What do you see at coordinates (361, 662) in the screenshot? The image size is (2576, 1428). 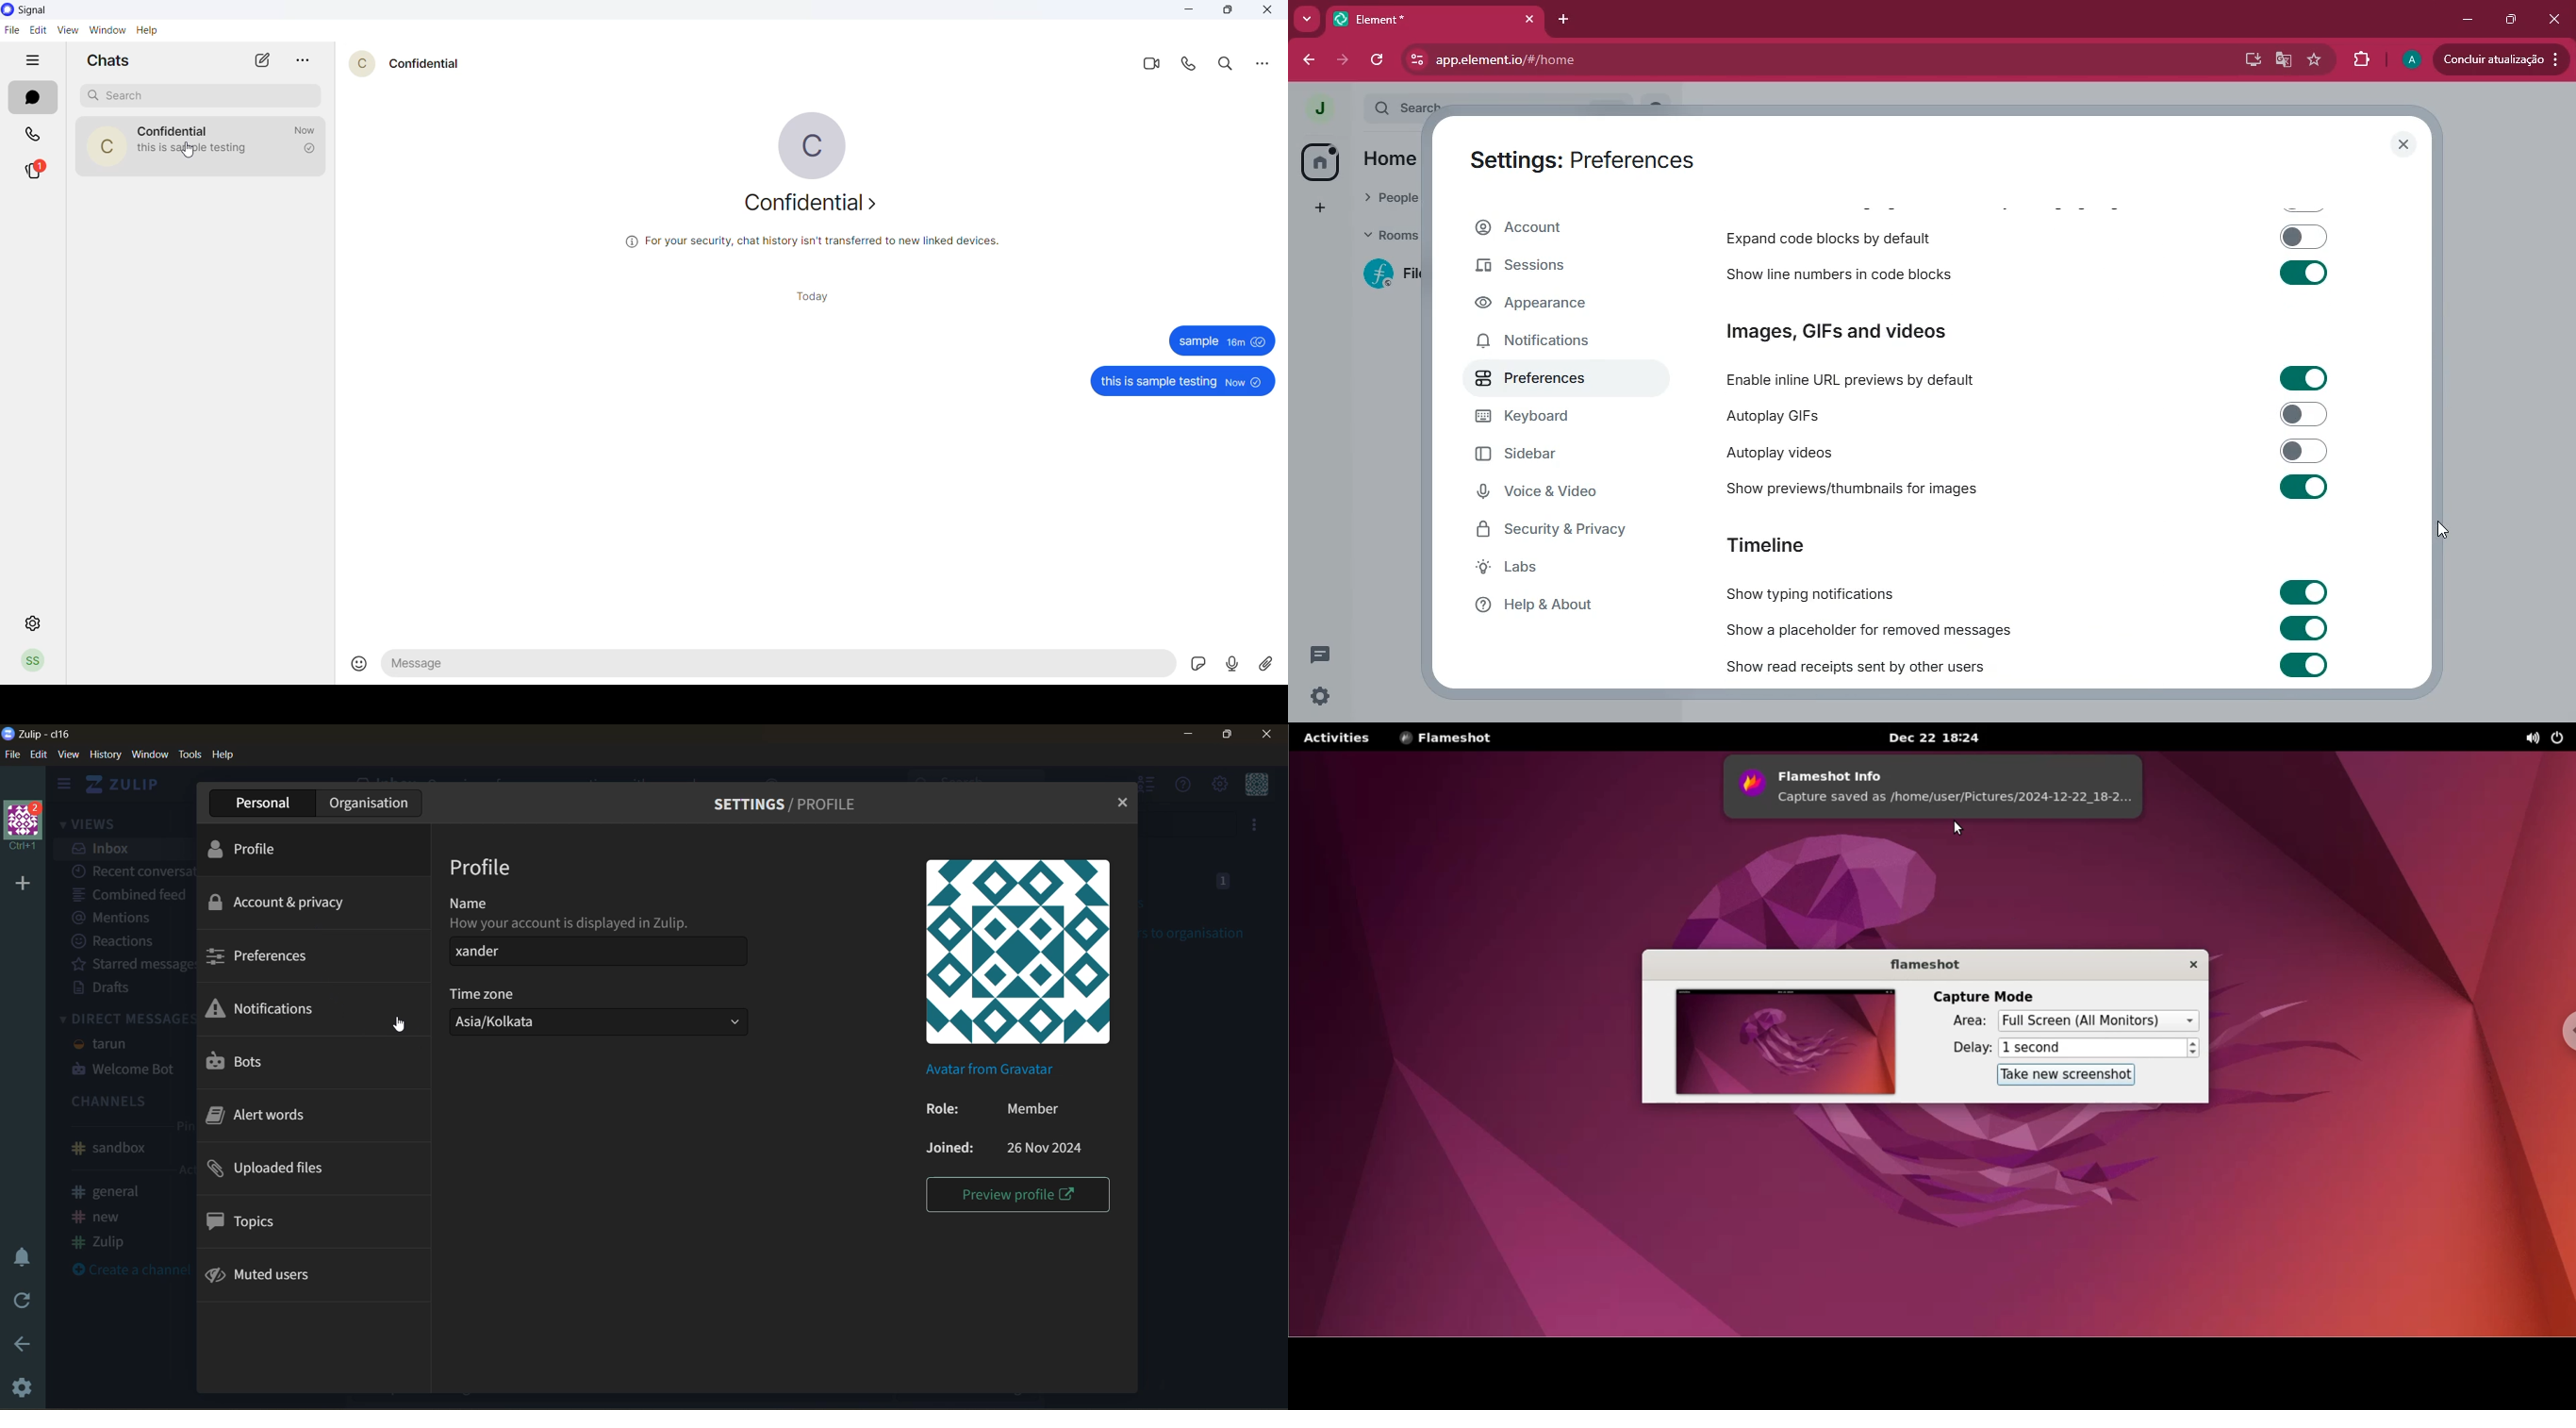 I see `emoji` at bounding box center [361, 662].